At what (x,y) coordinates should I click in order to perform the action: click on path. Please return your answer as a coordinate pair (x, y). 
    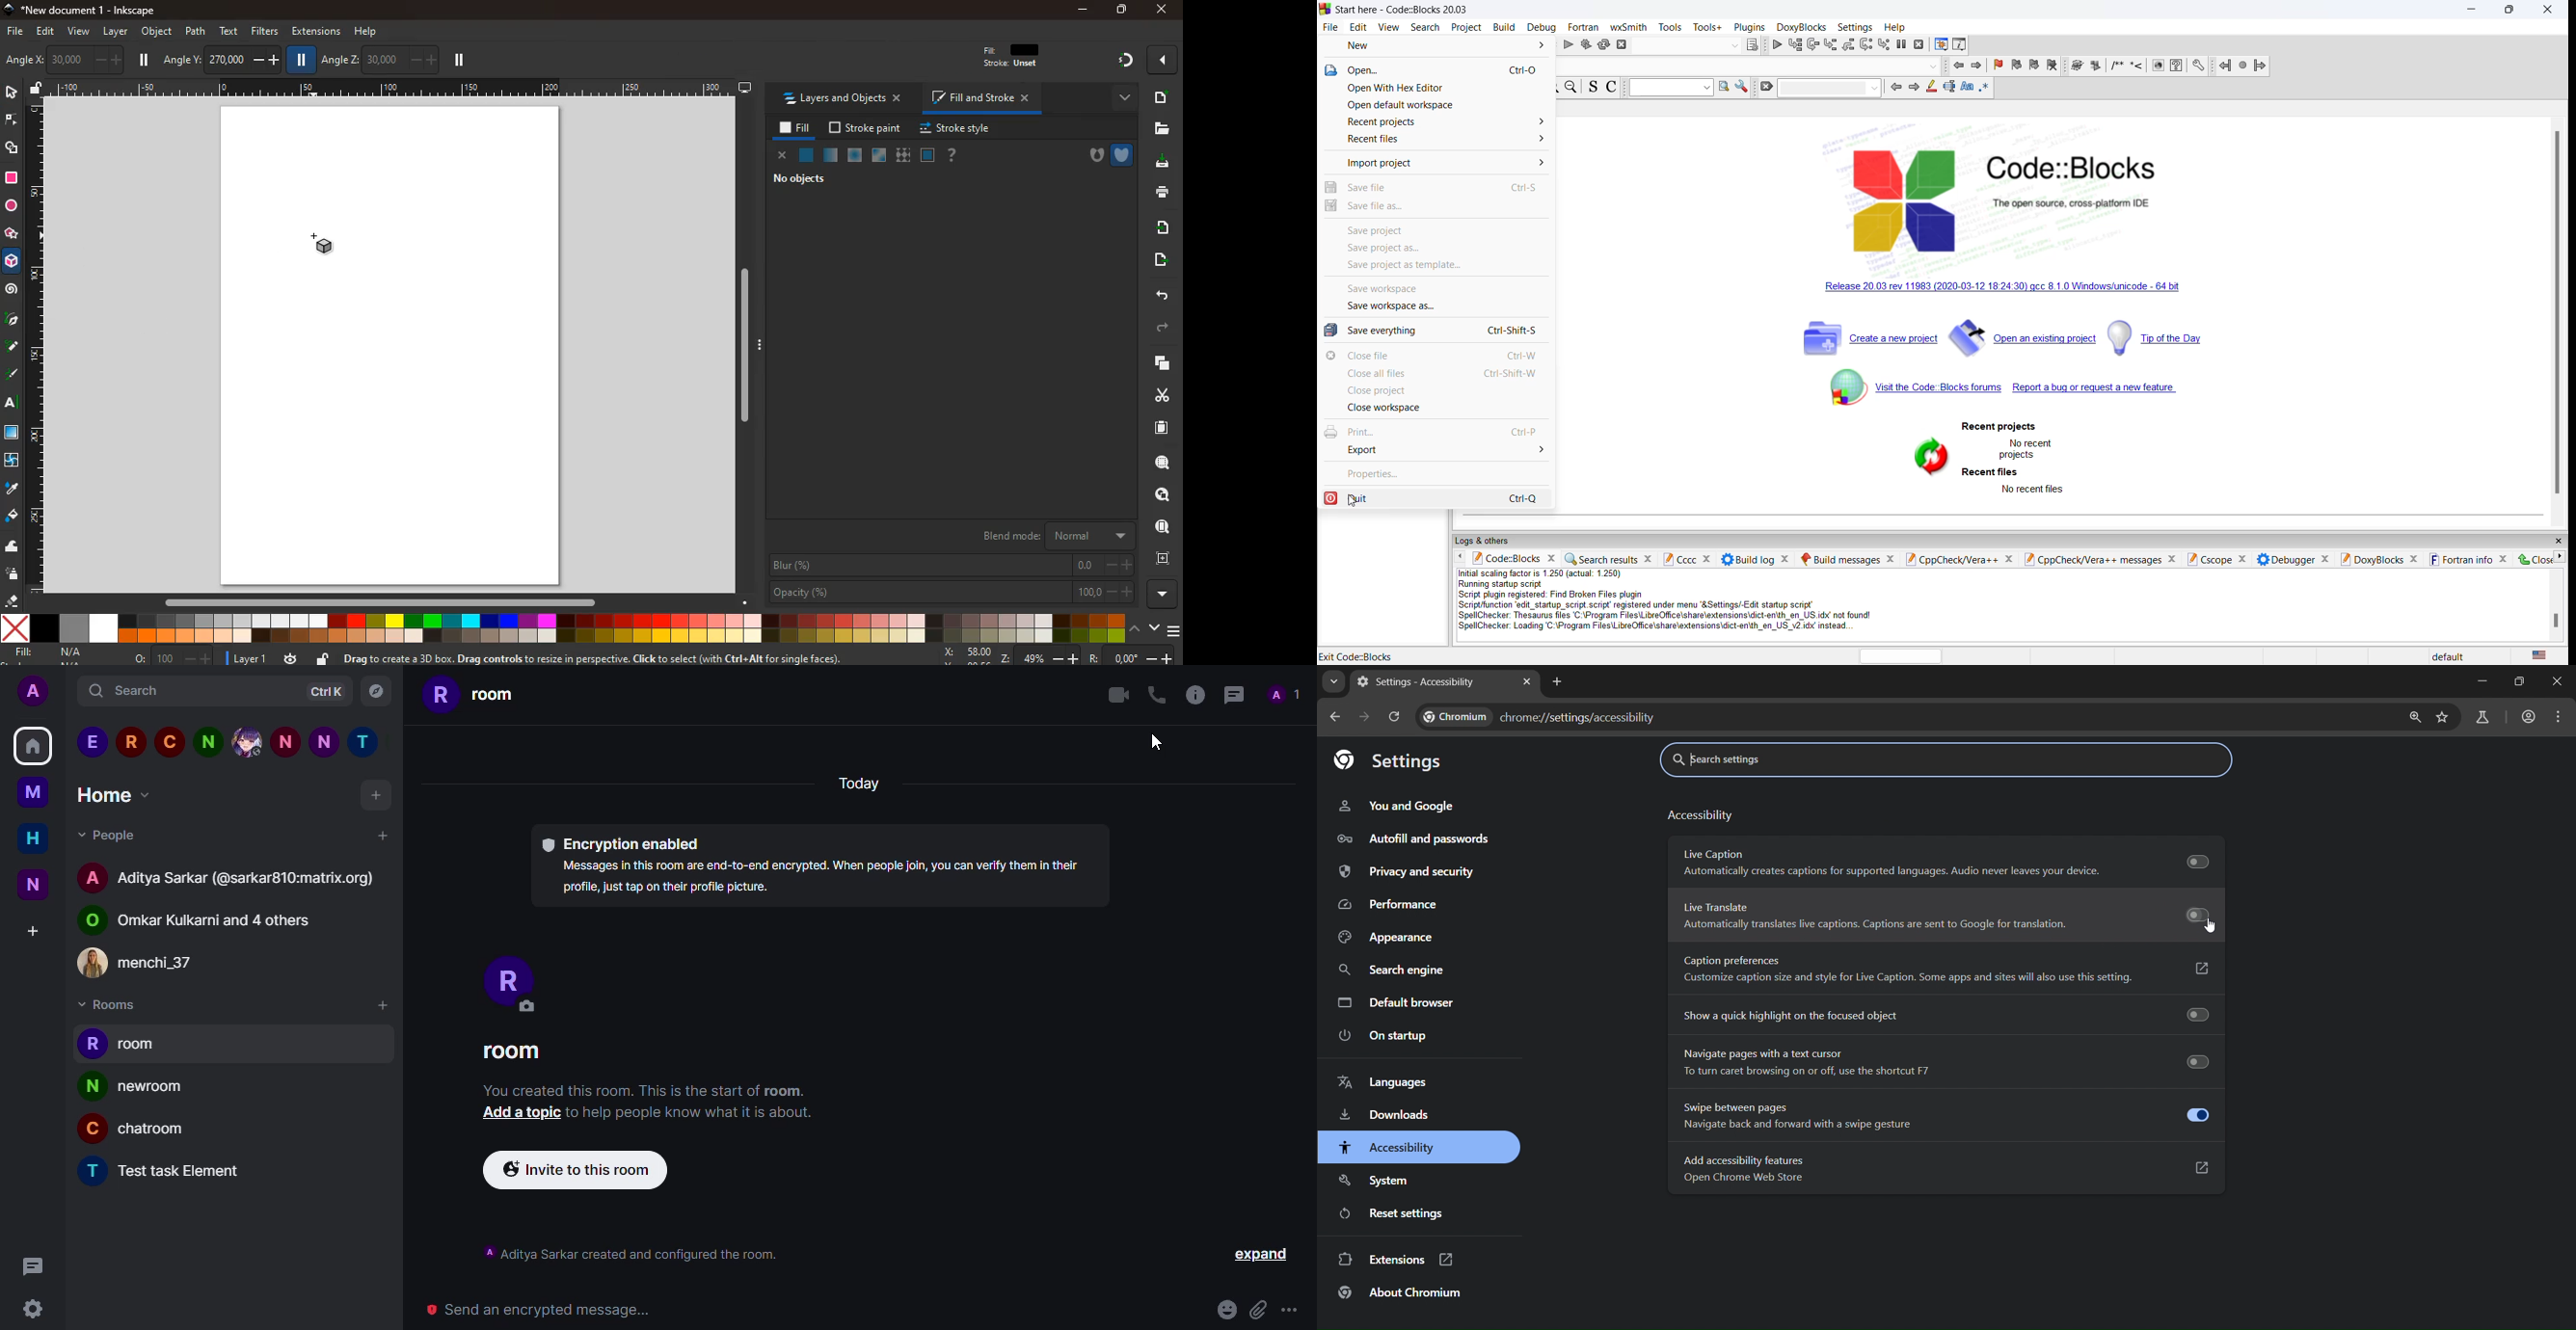
    Looking at the image, I should click on (196, 30).